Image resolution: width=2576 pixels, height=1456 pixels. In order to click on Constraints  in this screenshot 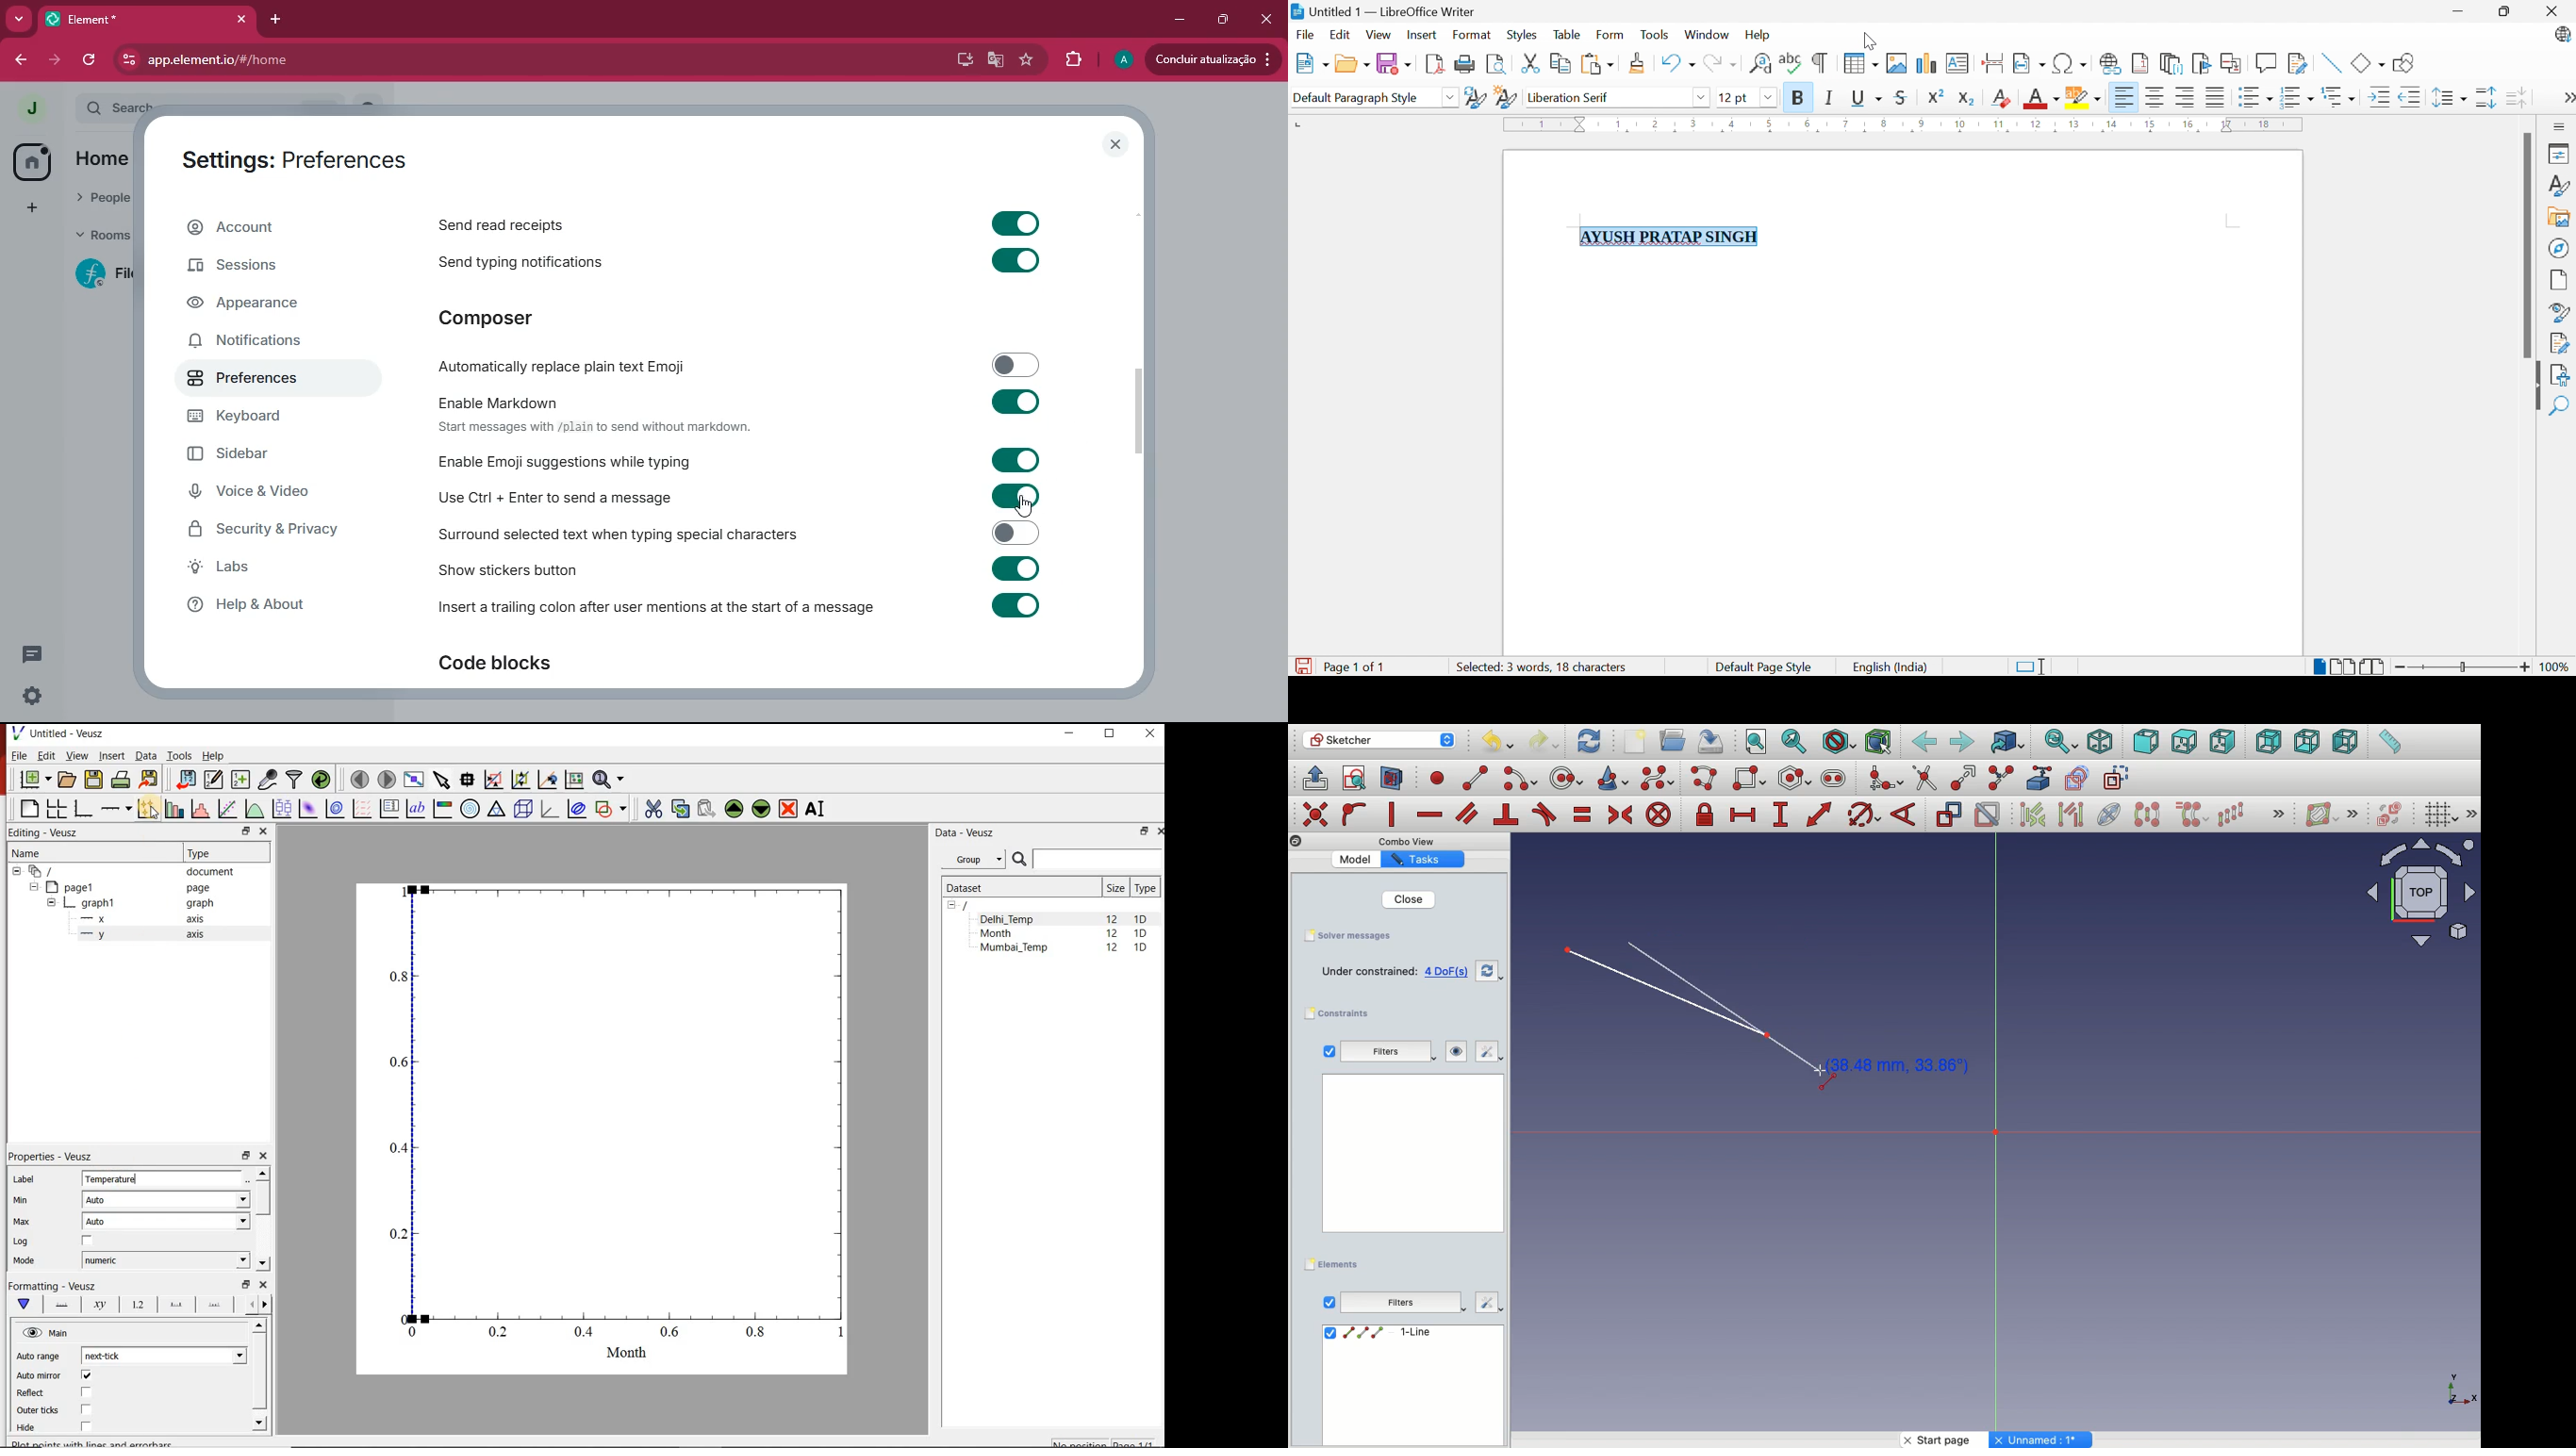, I will do `click(1341, 1013)`.